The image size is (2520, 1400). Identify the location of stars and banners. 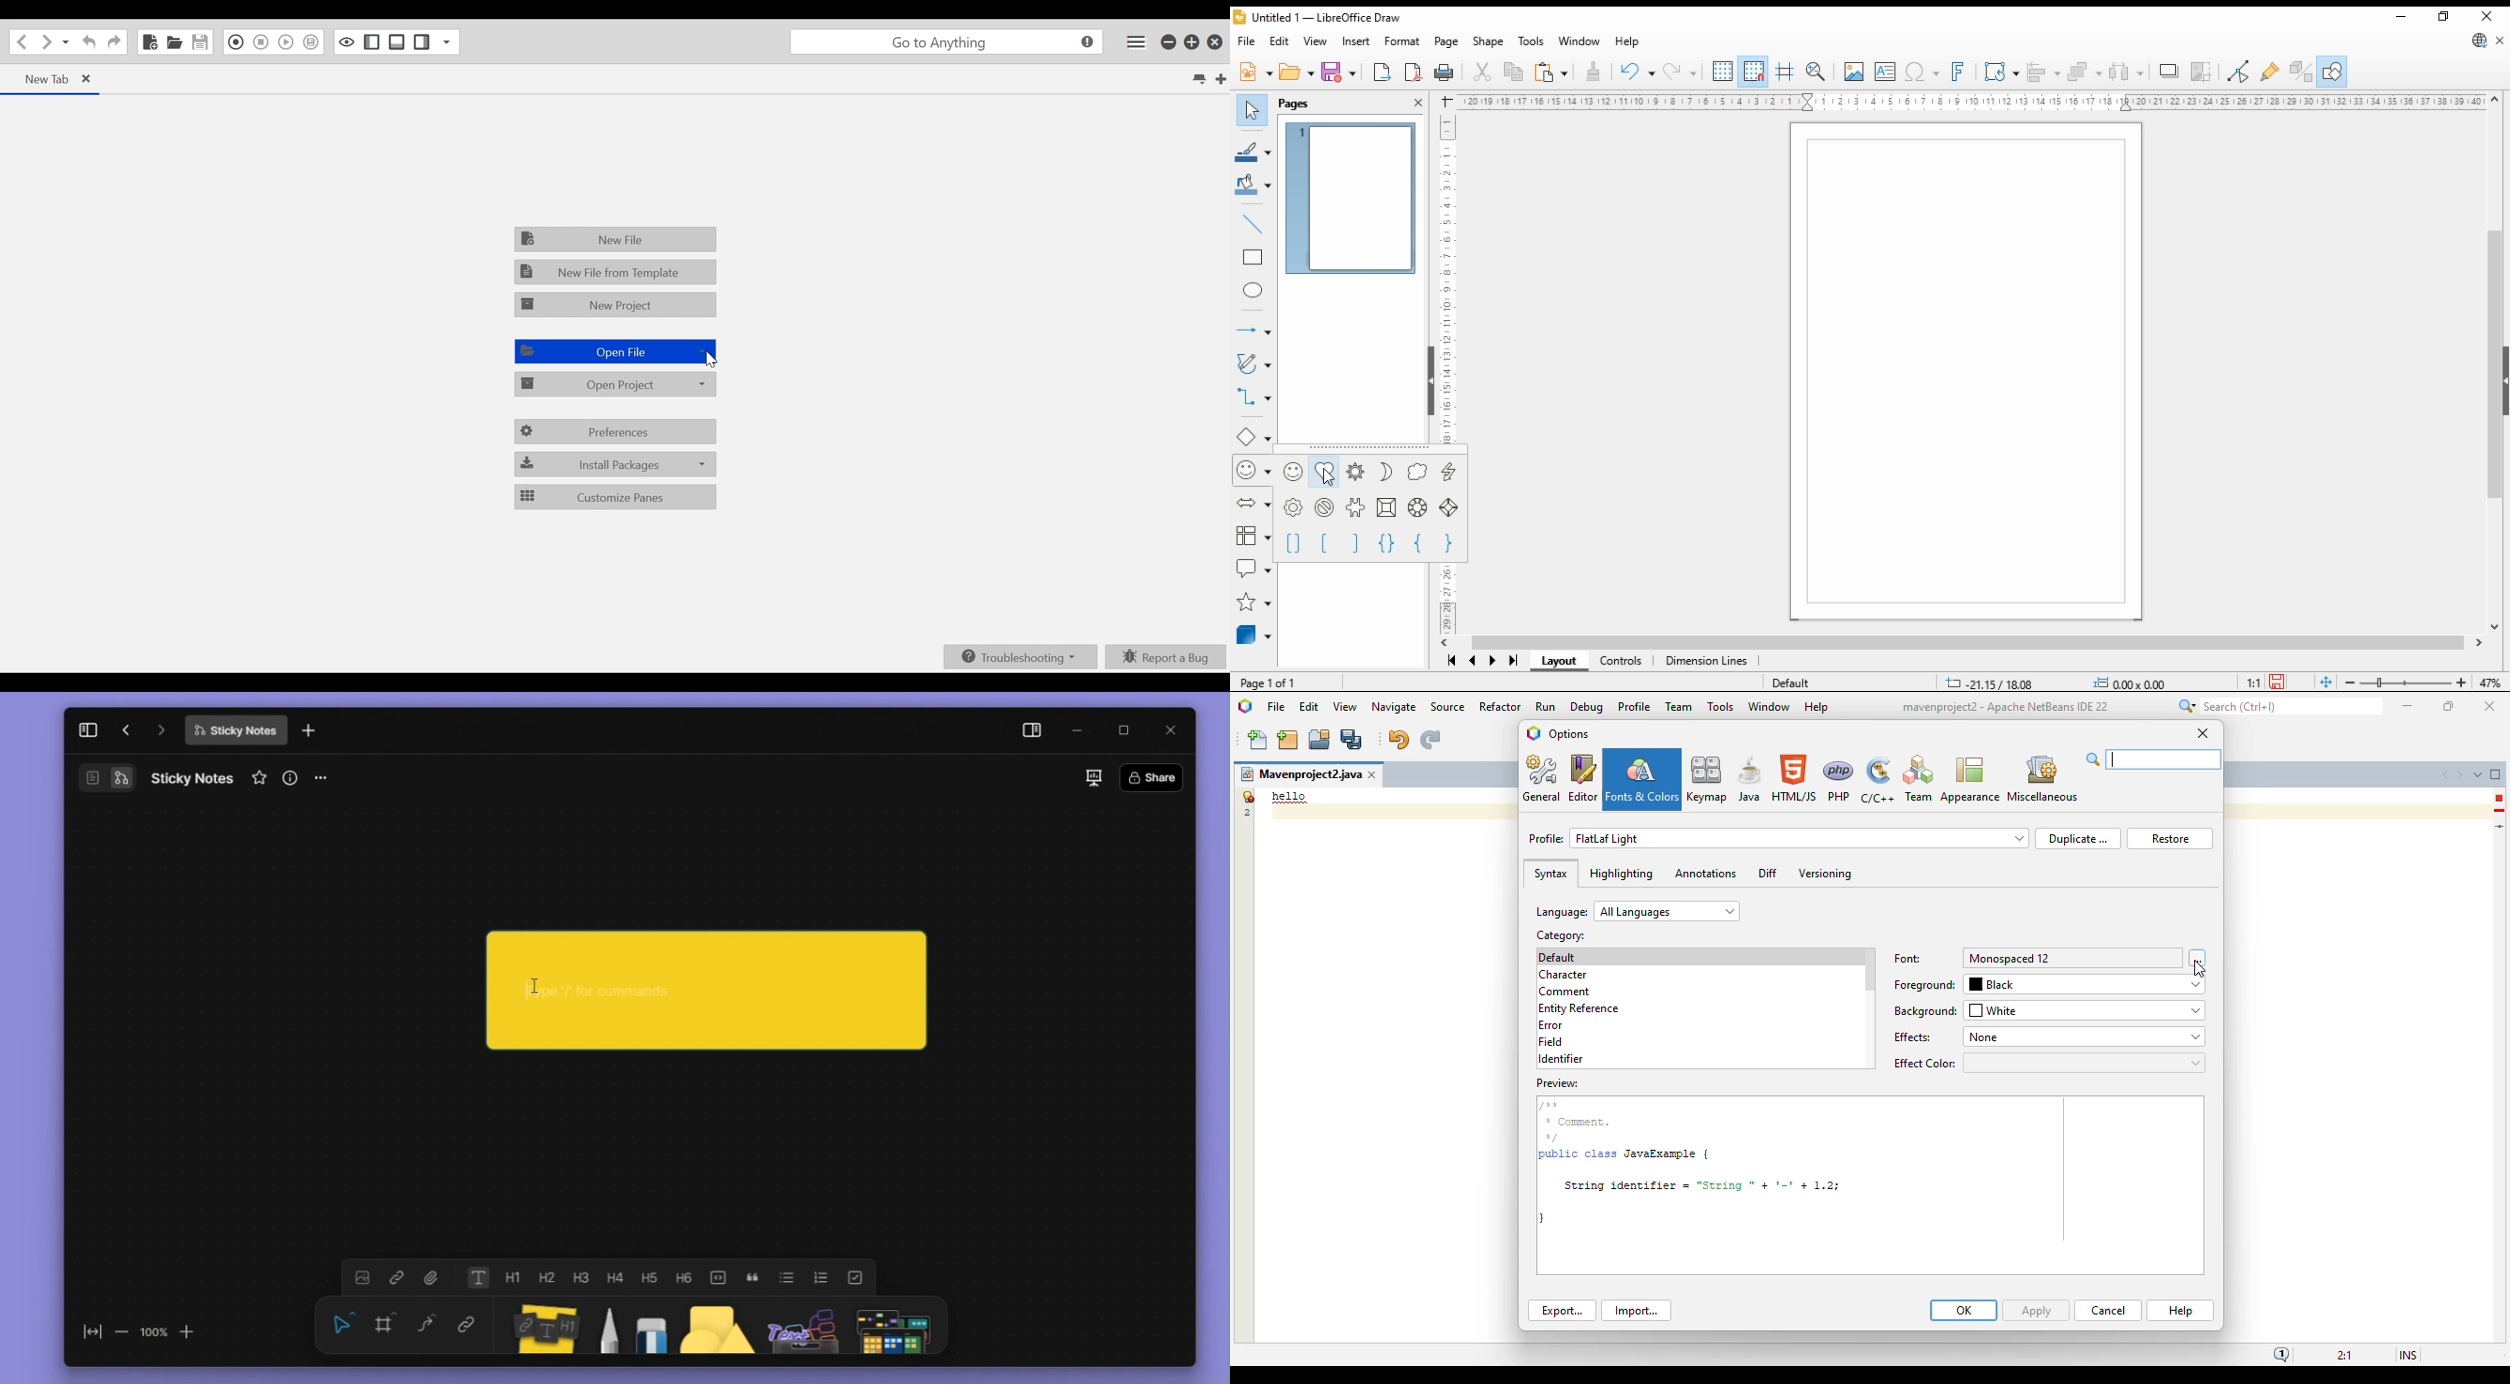
(1253, 603).